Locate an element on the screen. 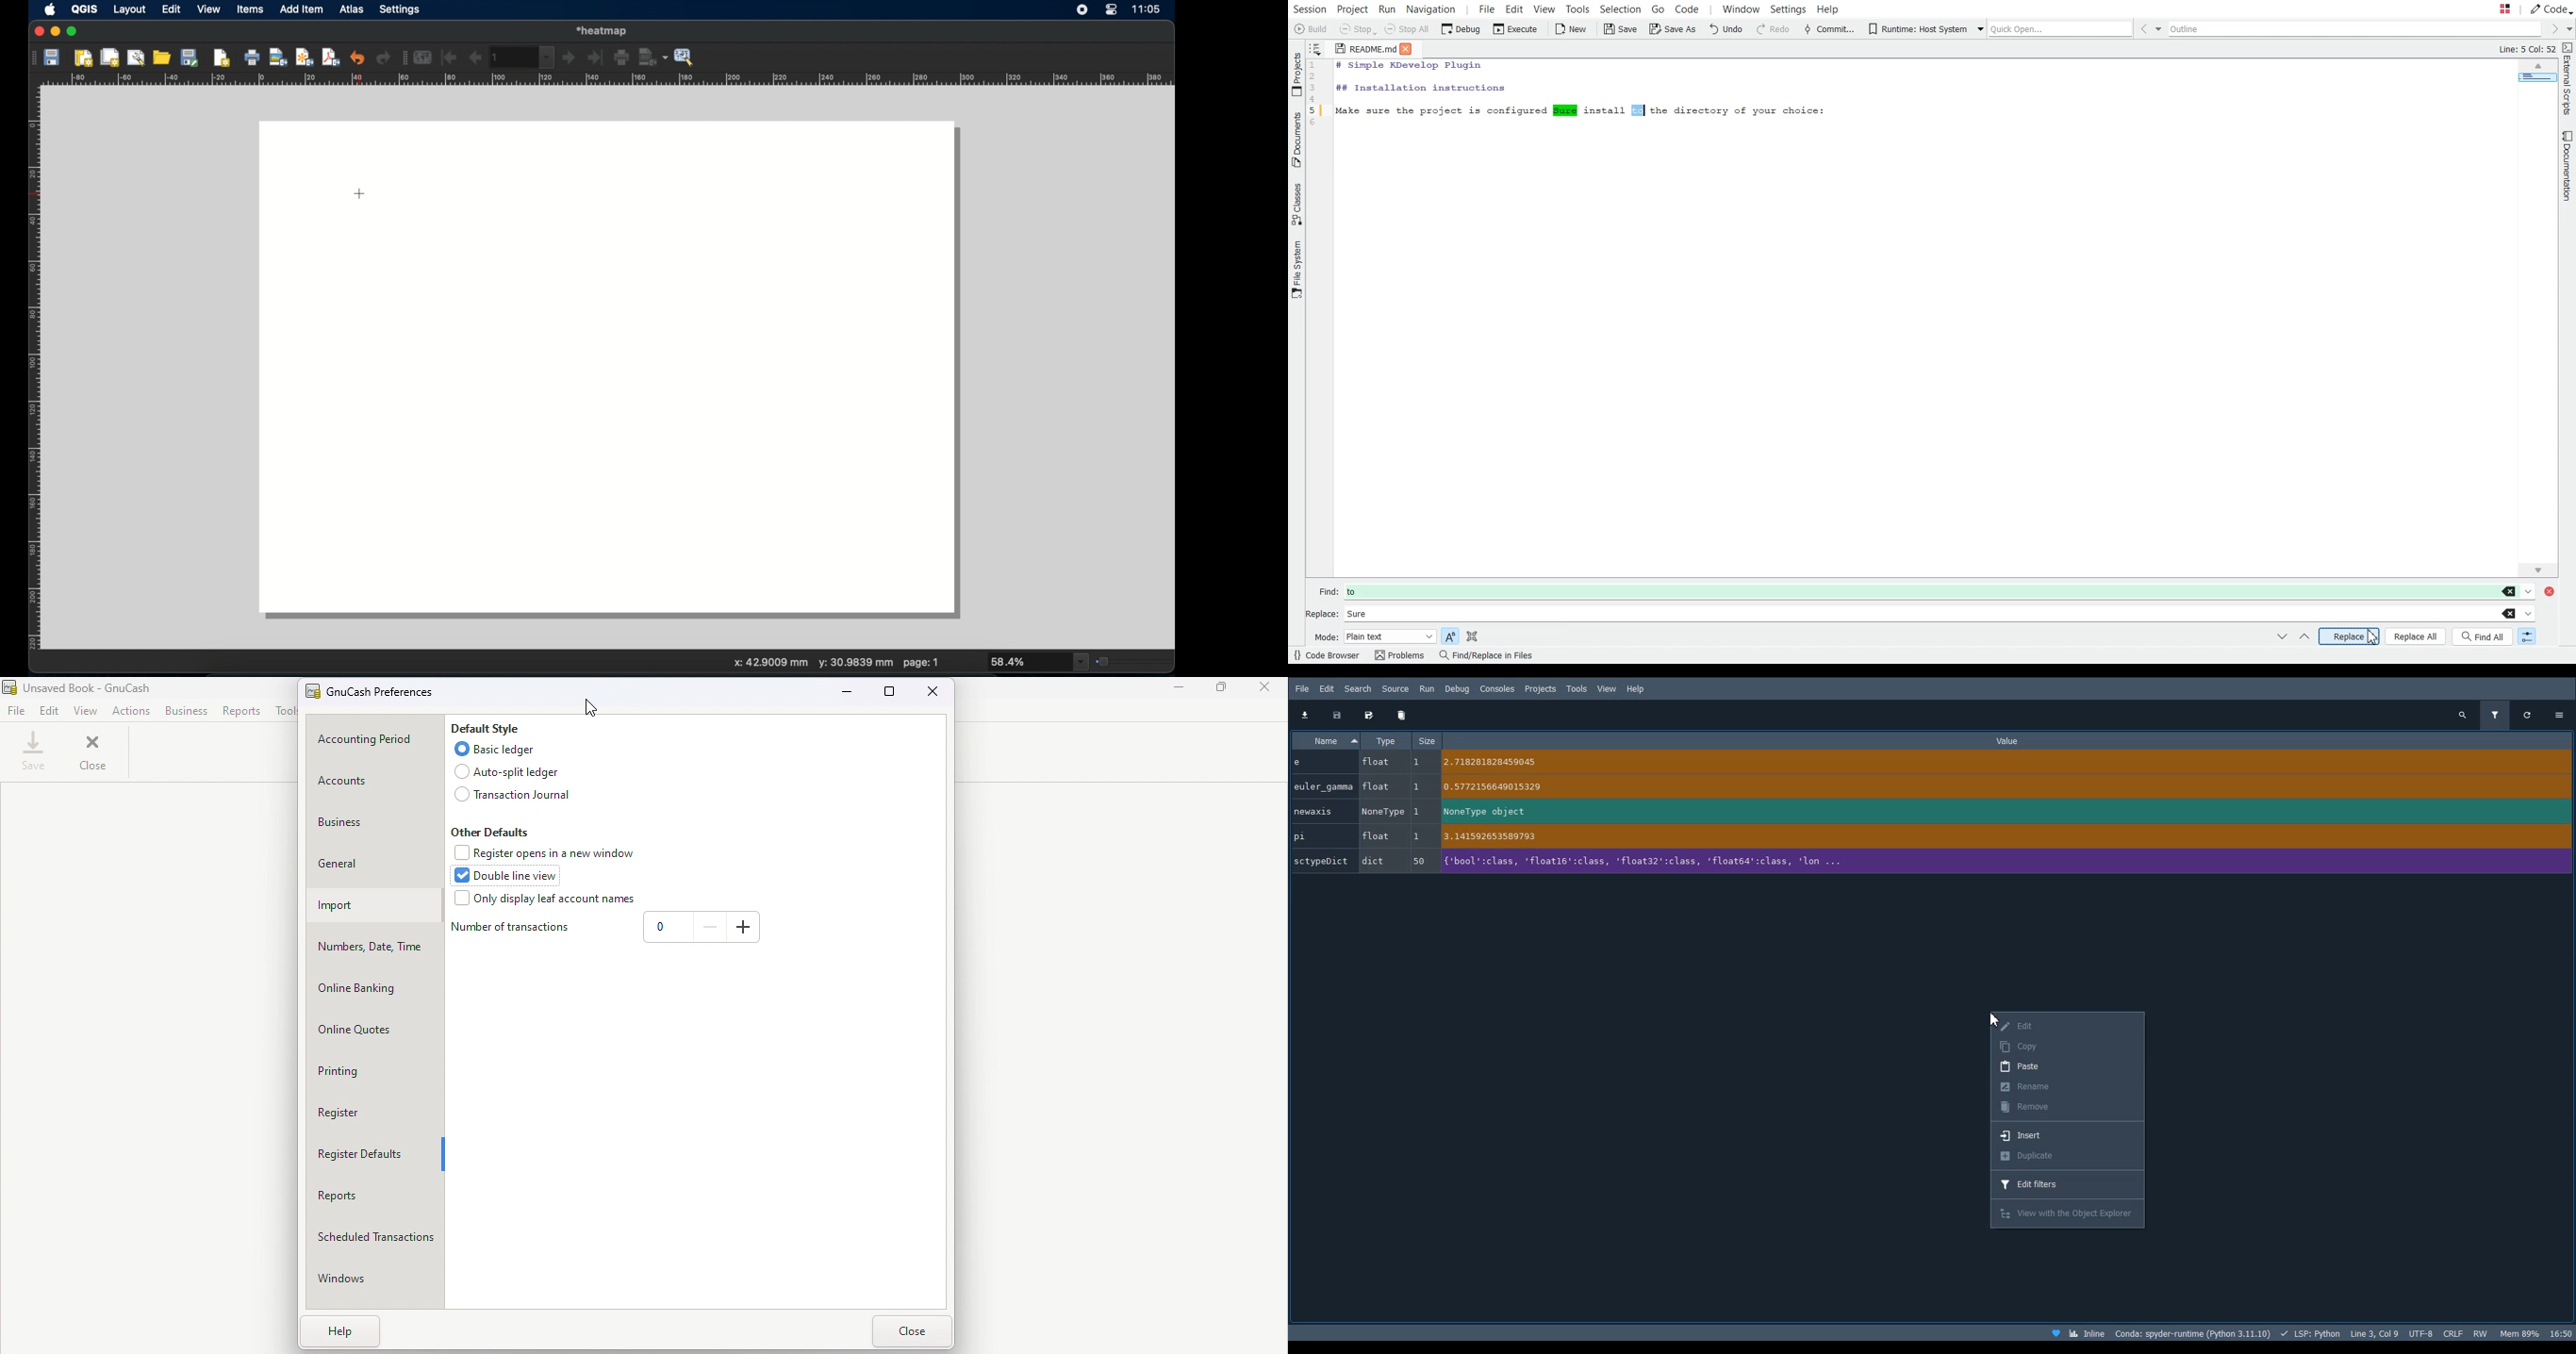 Image resolution: width=2576 pixels, height=1372 pixels. Numbers, Date, Time is located at coordinates (372, 945).